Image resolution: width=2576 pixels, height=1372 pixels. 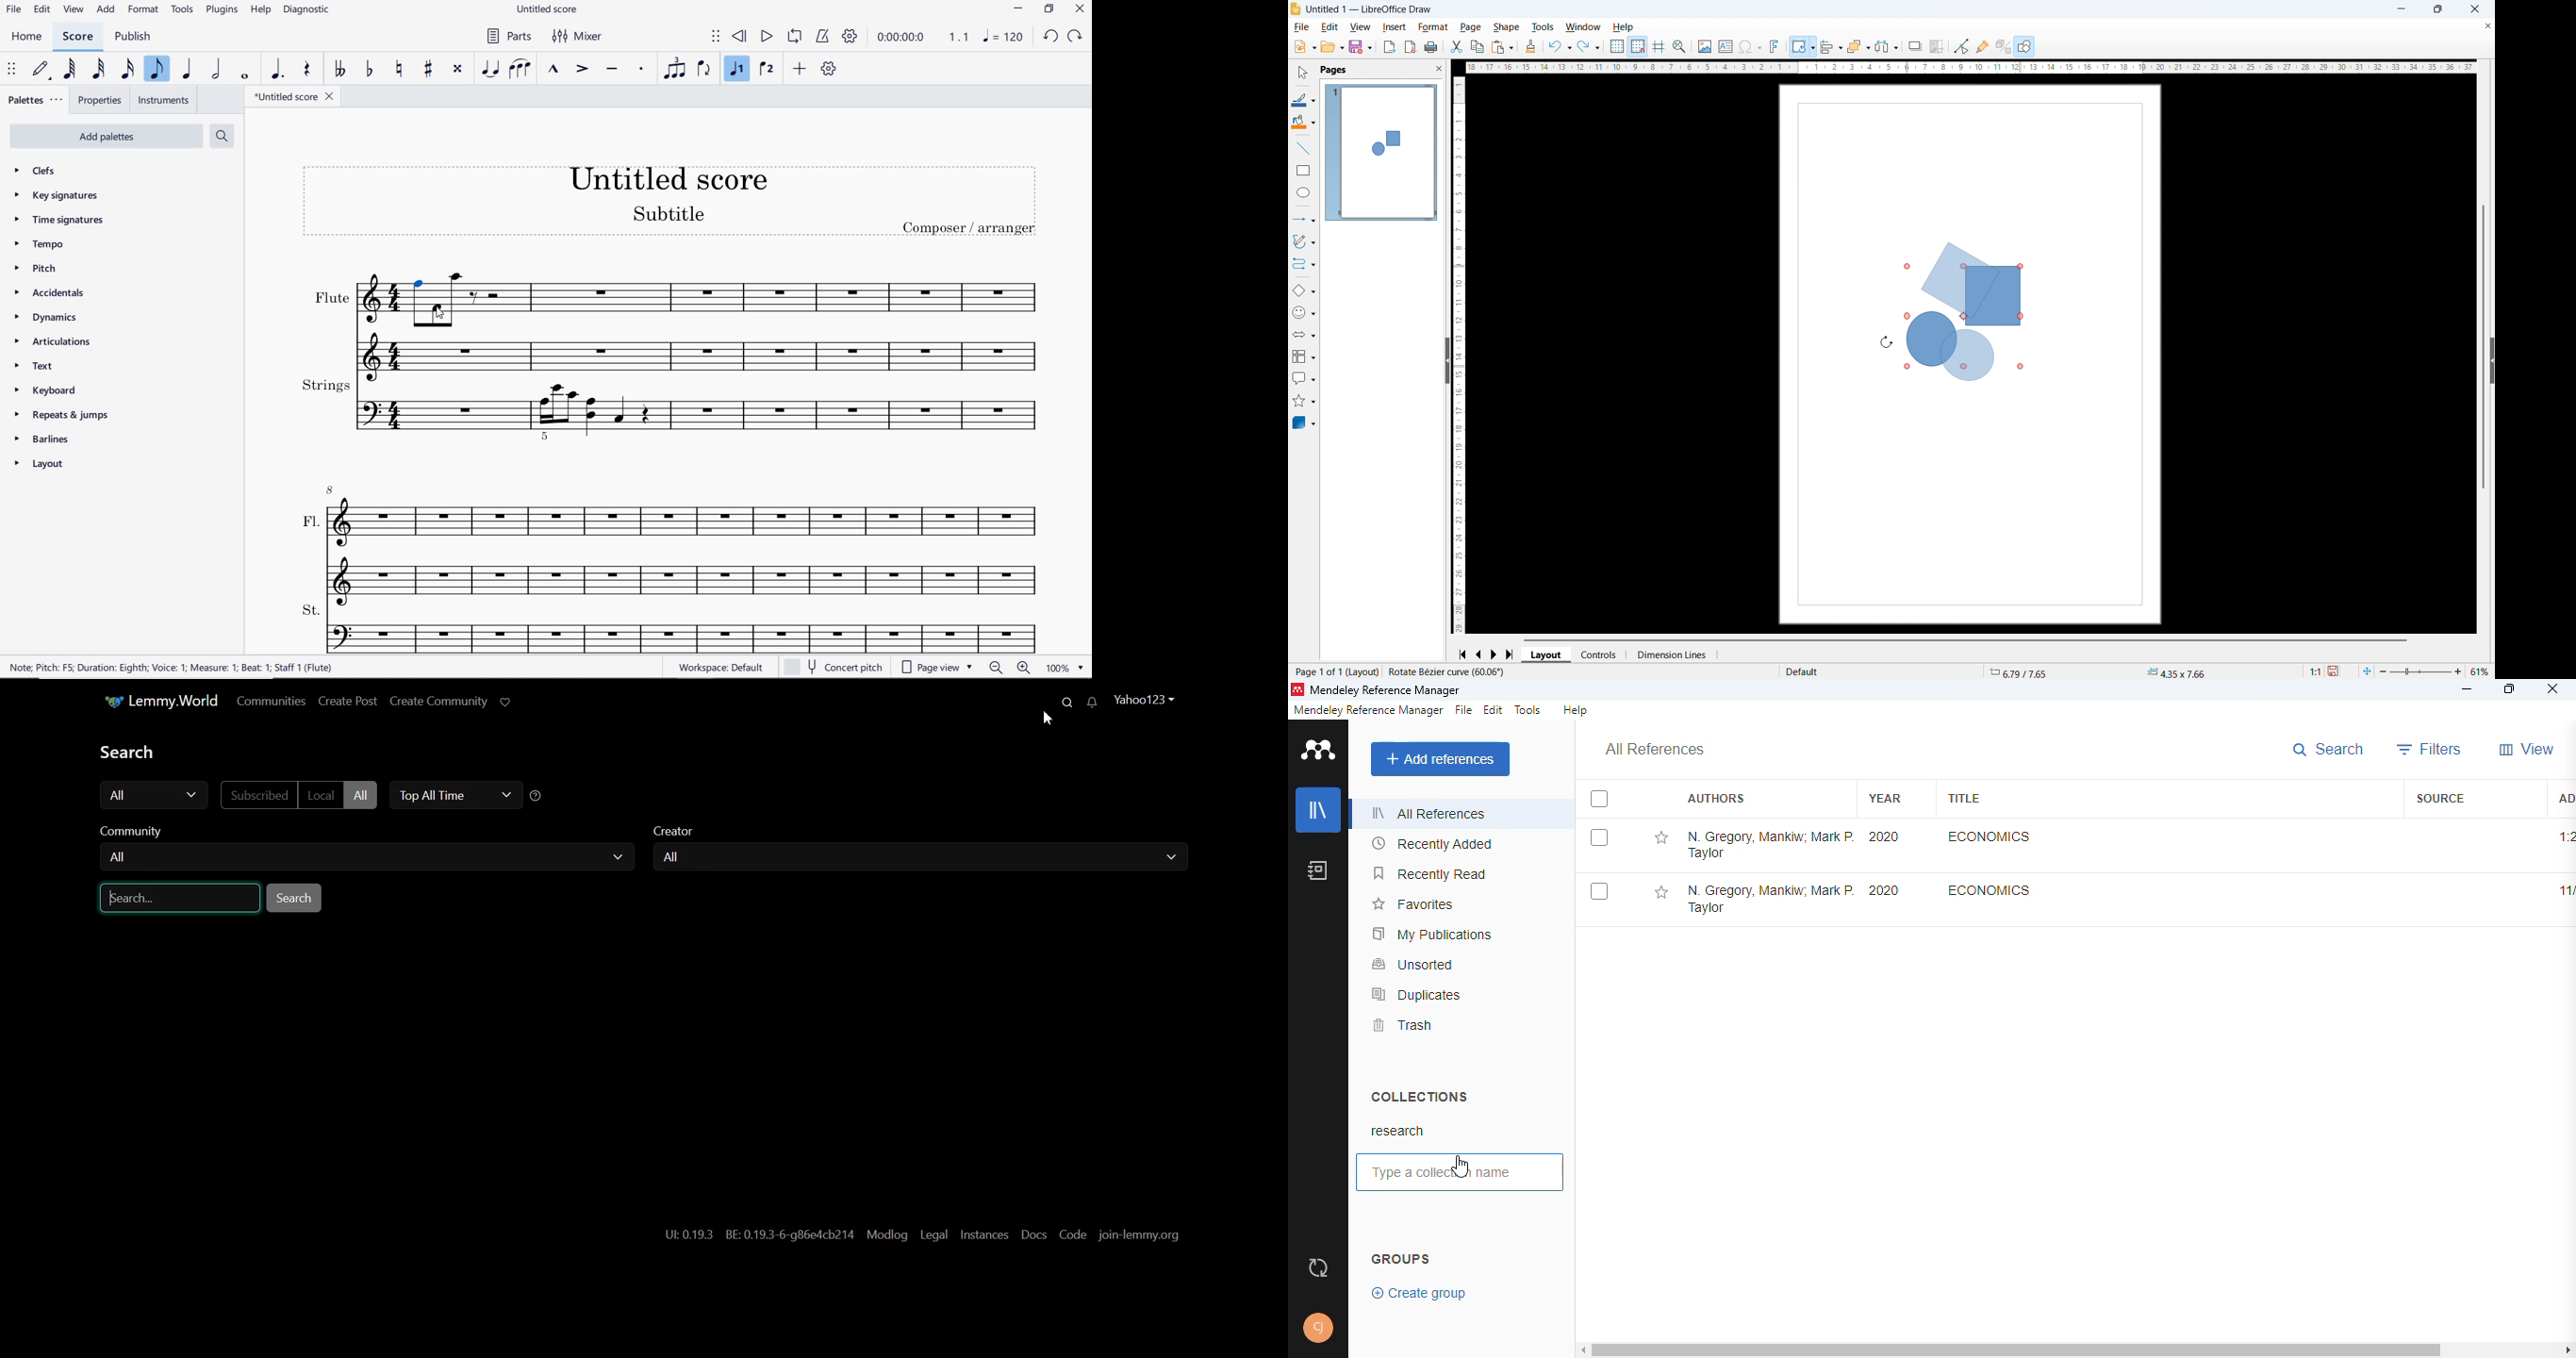 I want to click on CUSTOMIZE TOOLBAR, so click(x=831, y=69).